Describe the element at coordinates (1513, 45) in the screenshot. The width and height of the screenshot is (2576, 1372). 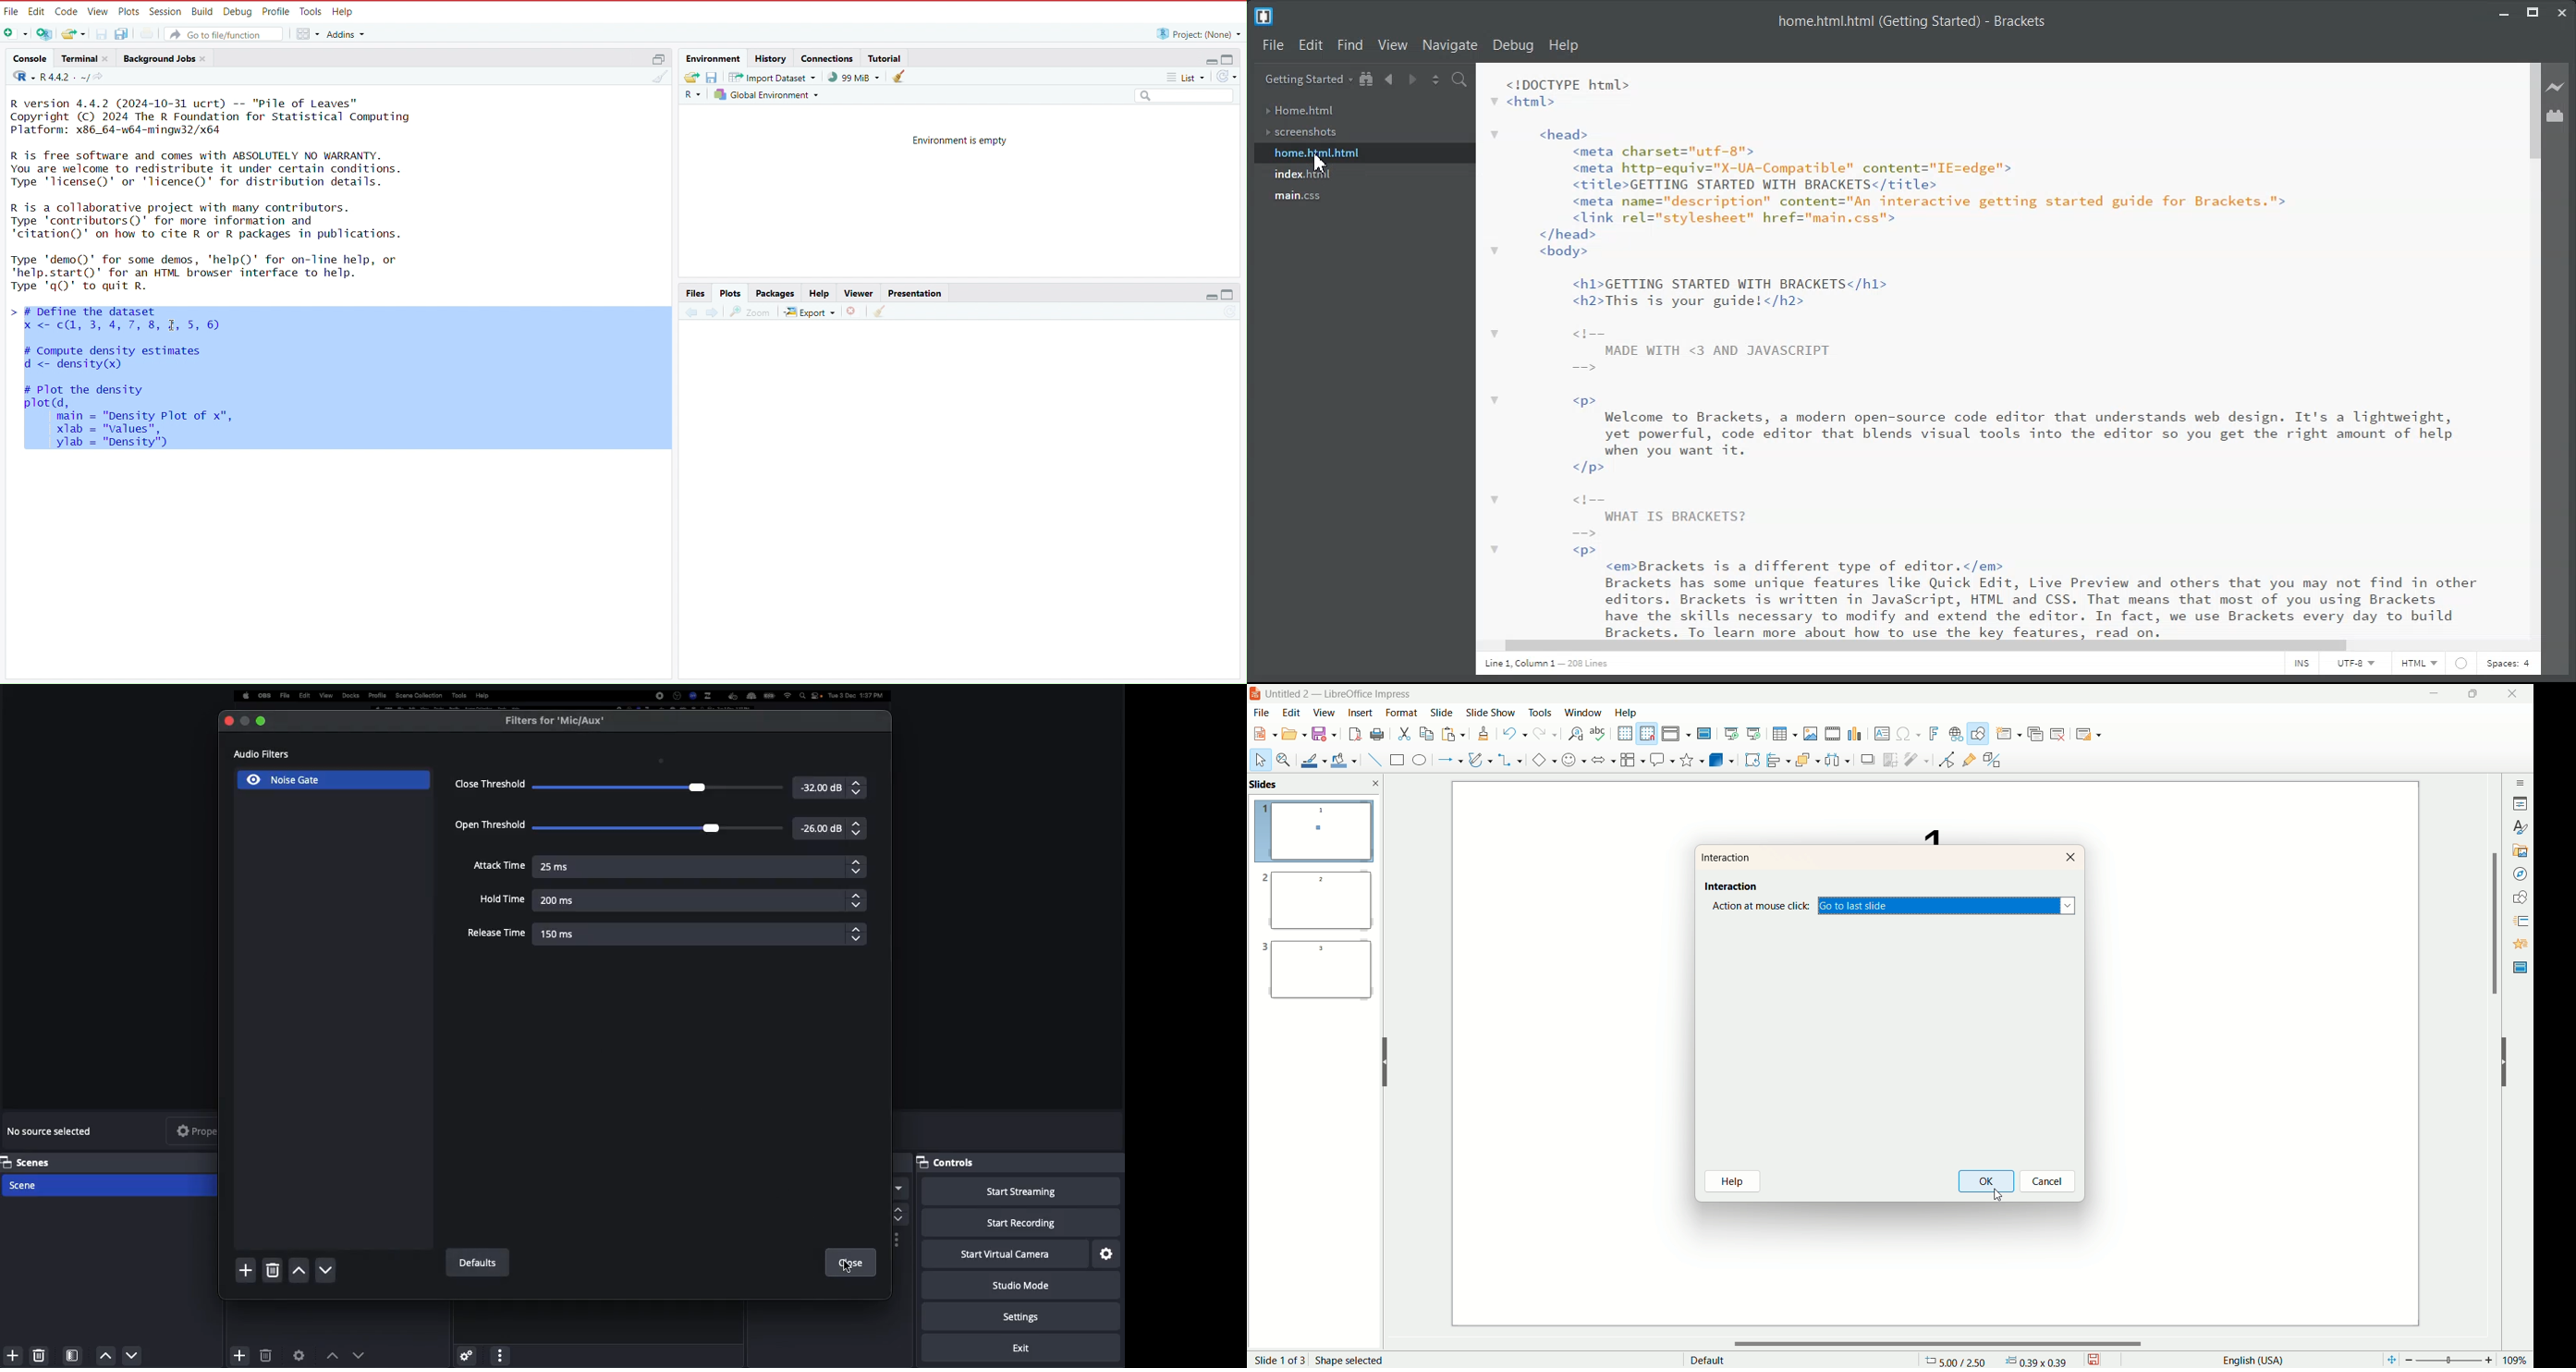
I see `Debug` at that location.